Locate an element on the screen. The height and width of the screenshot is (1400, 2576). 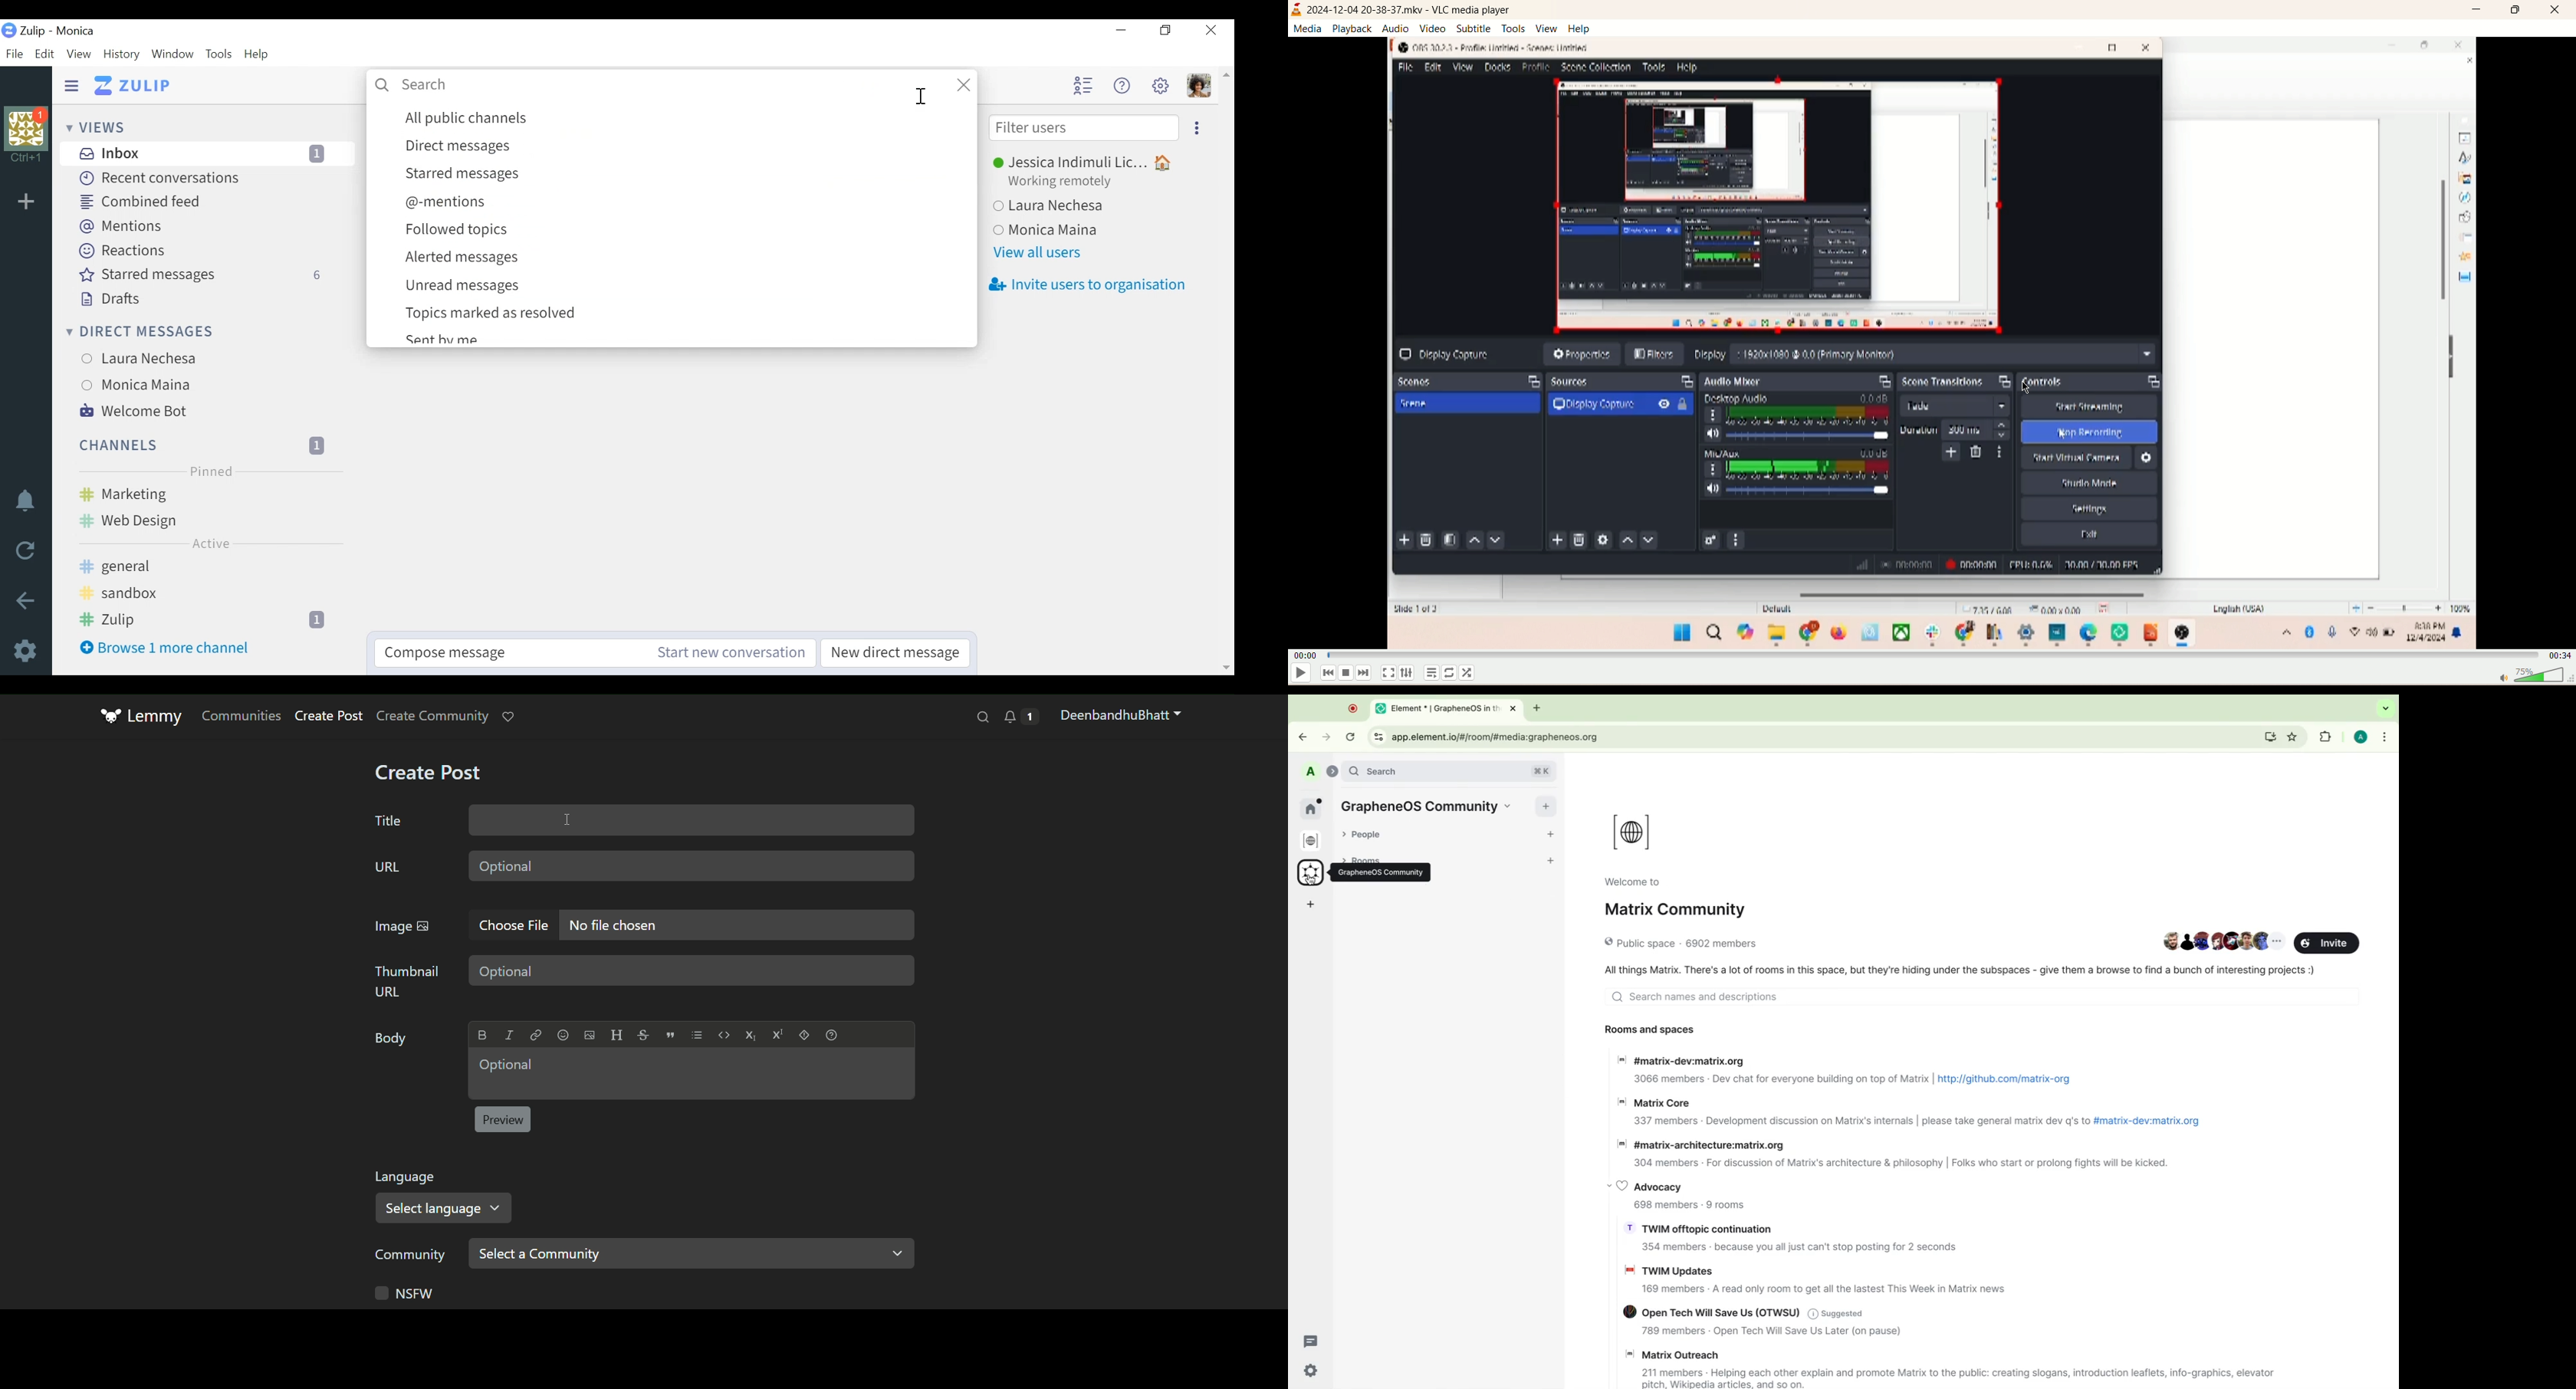
install elements is located at coordinates (2271, 738).